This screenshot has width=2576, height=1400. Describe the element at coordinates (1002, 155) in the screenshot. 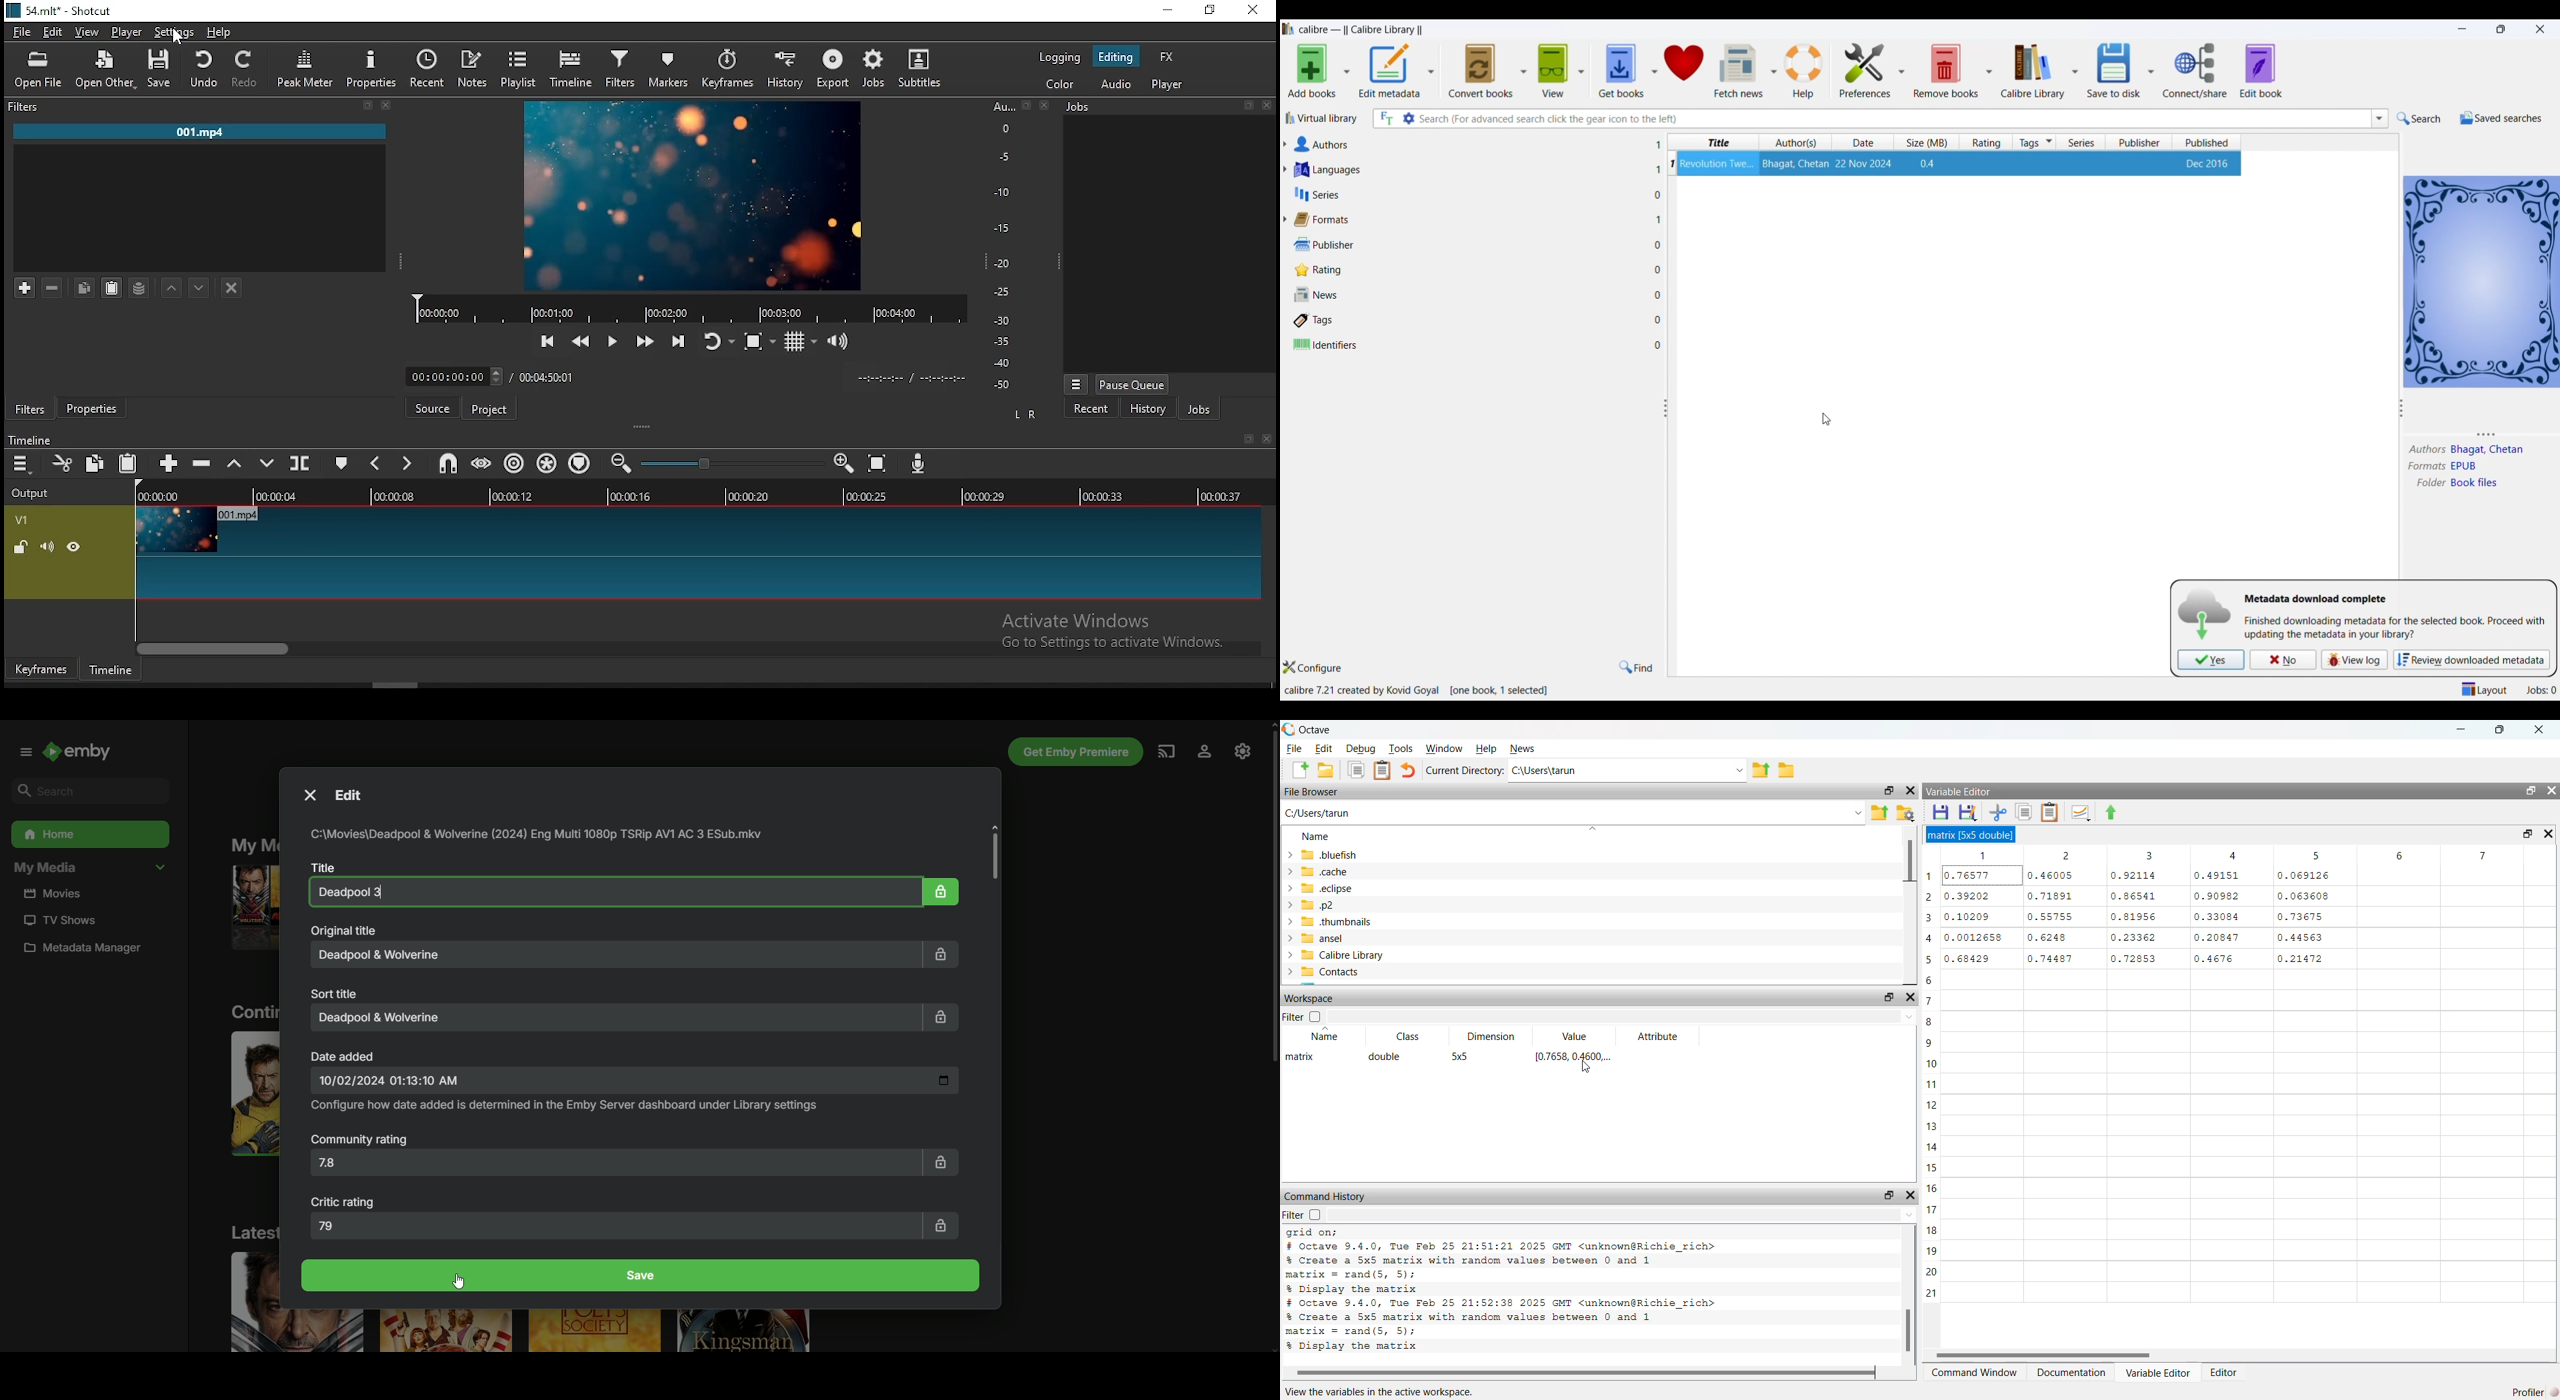

I see `-5` at that location.